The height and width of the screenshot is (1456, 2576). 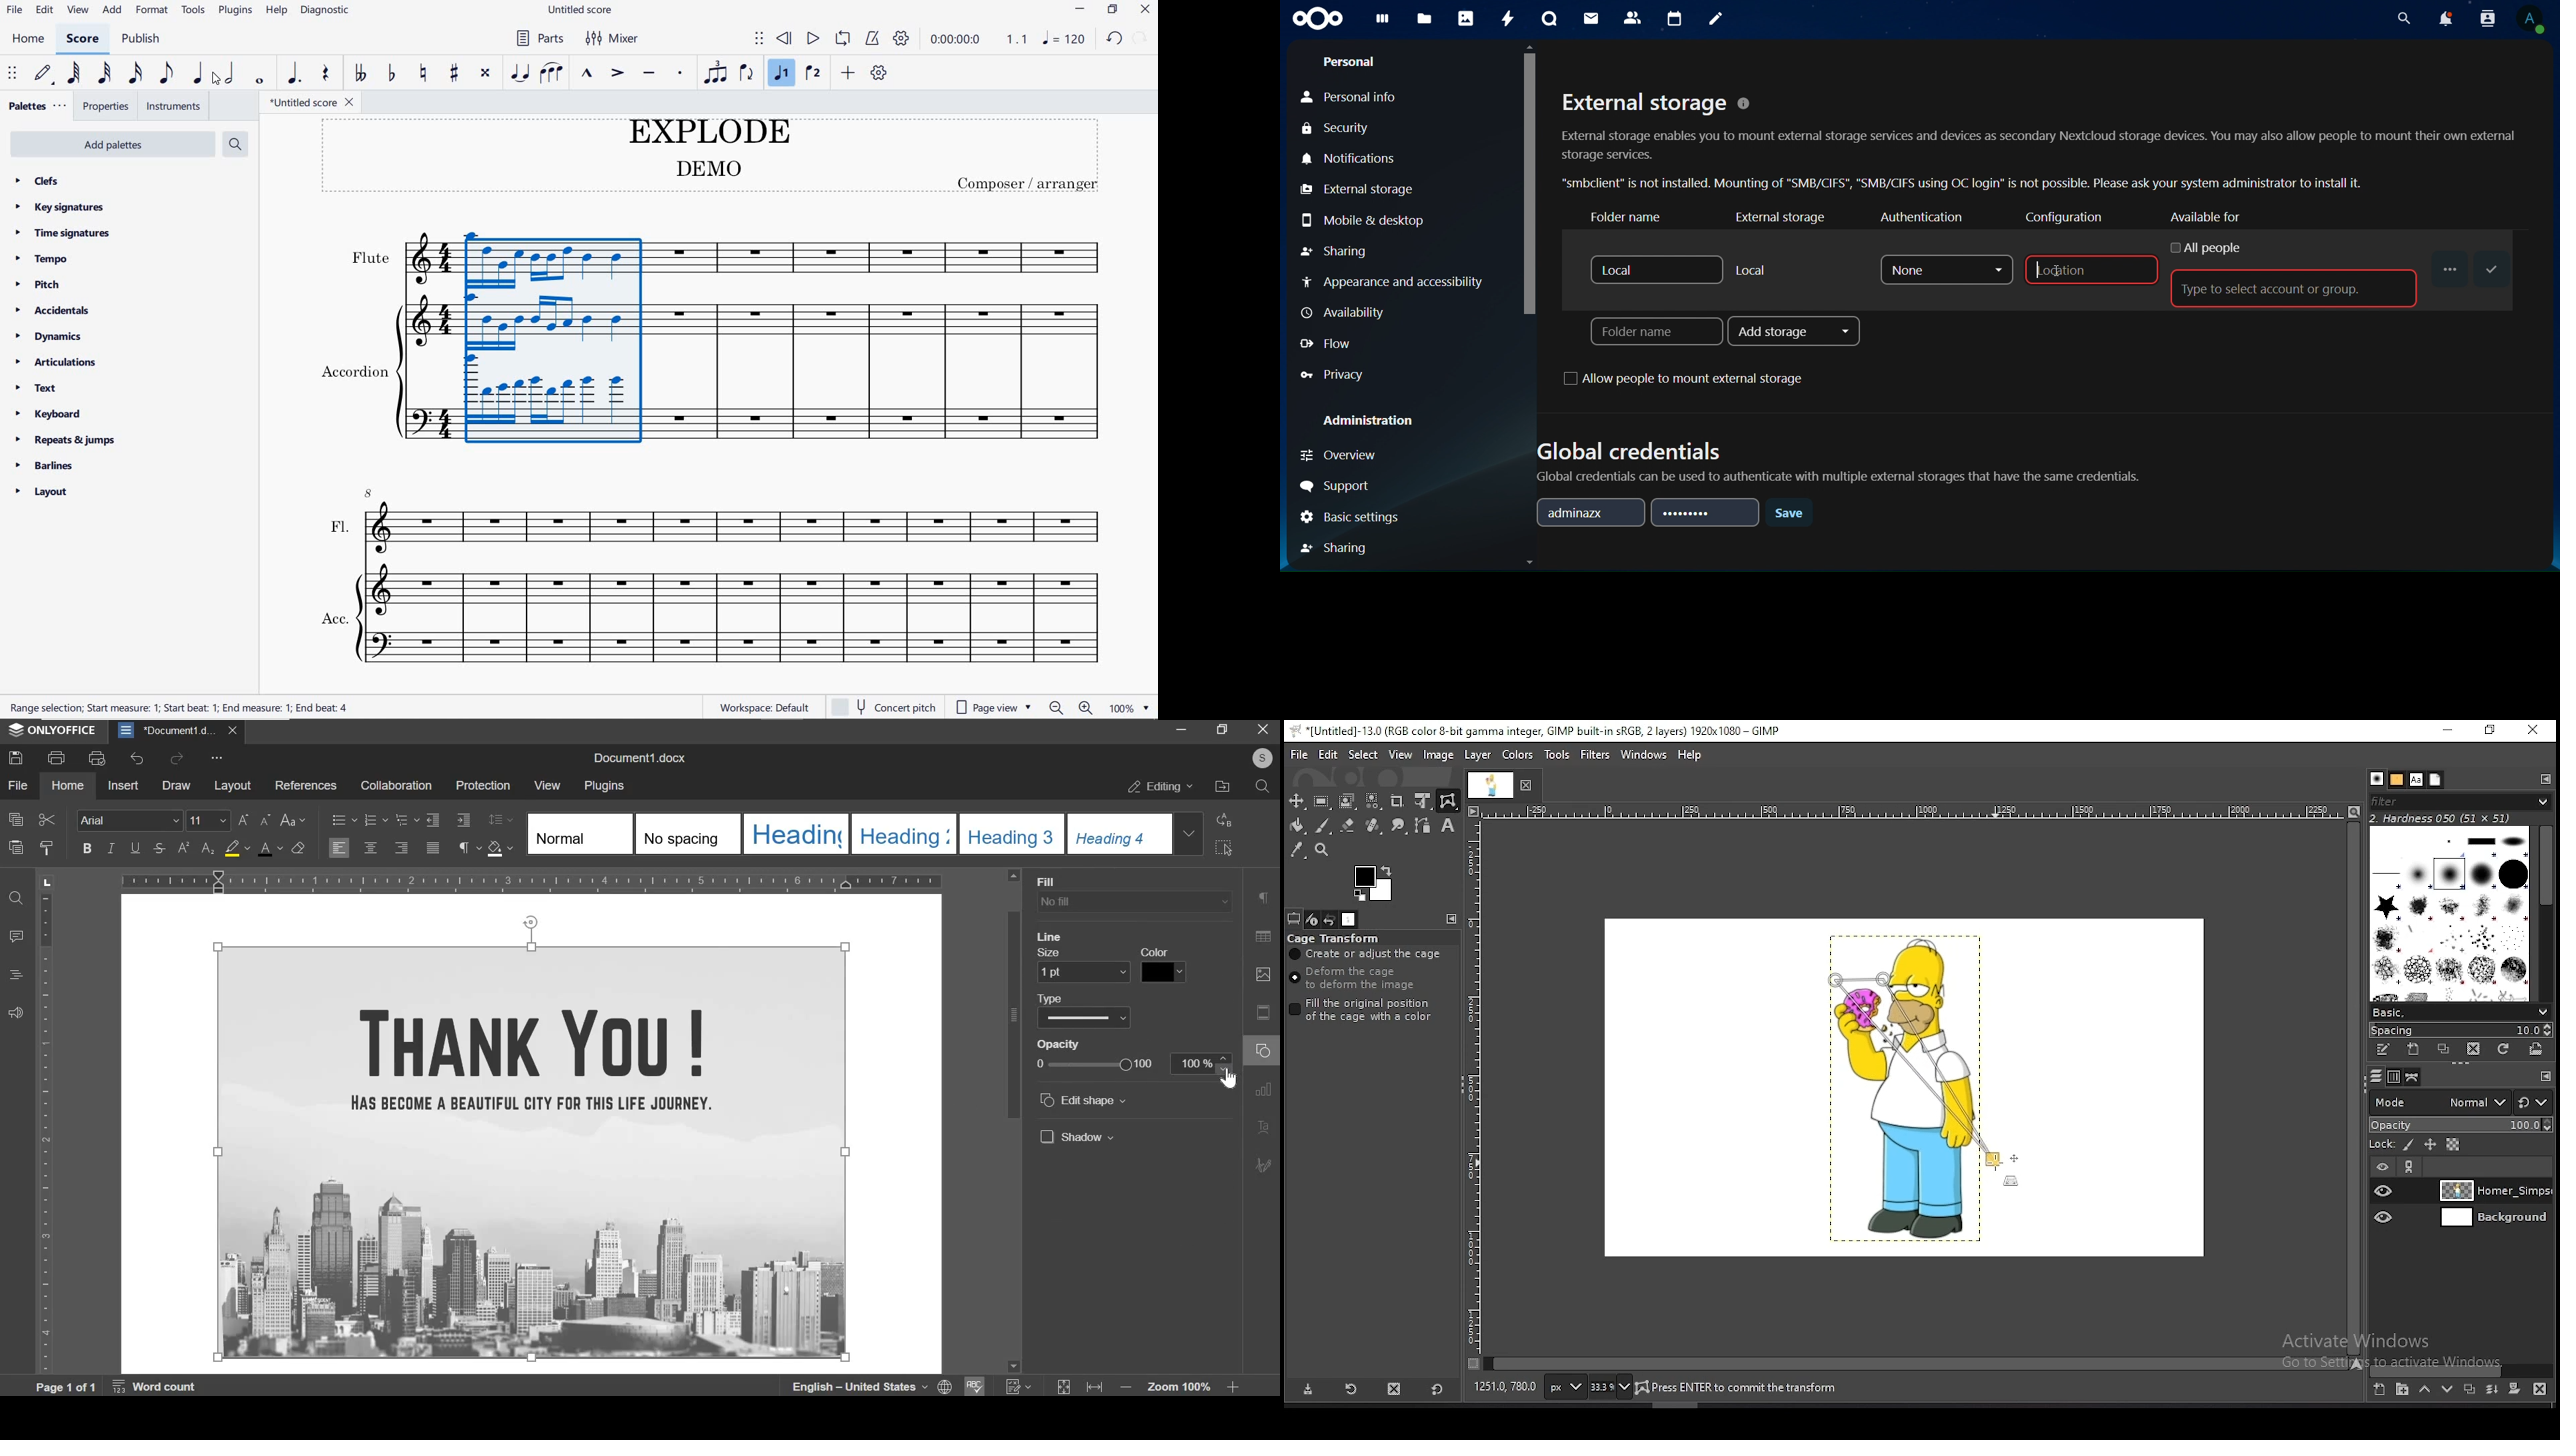 I want to click on pitch, so click(x=40, y=286).